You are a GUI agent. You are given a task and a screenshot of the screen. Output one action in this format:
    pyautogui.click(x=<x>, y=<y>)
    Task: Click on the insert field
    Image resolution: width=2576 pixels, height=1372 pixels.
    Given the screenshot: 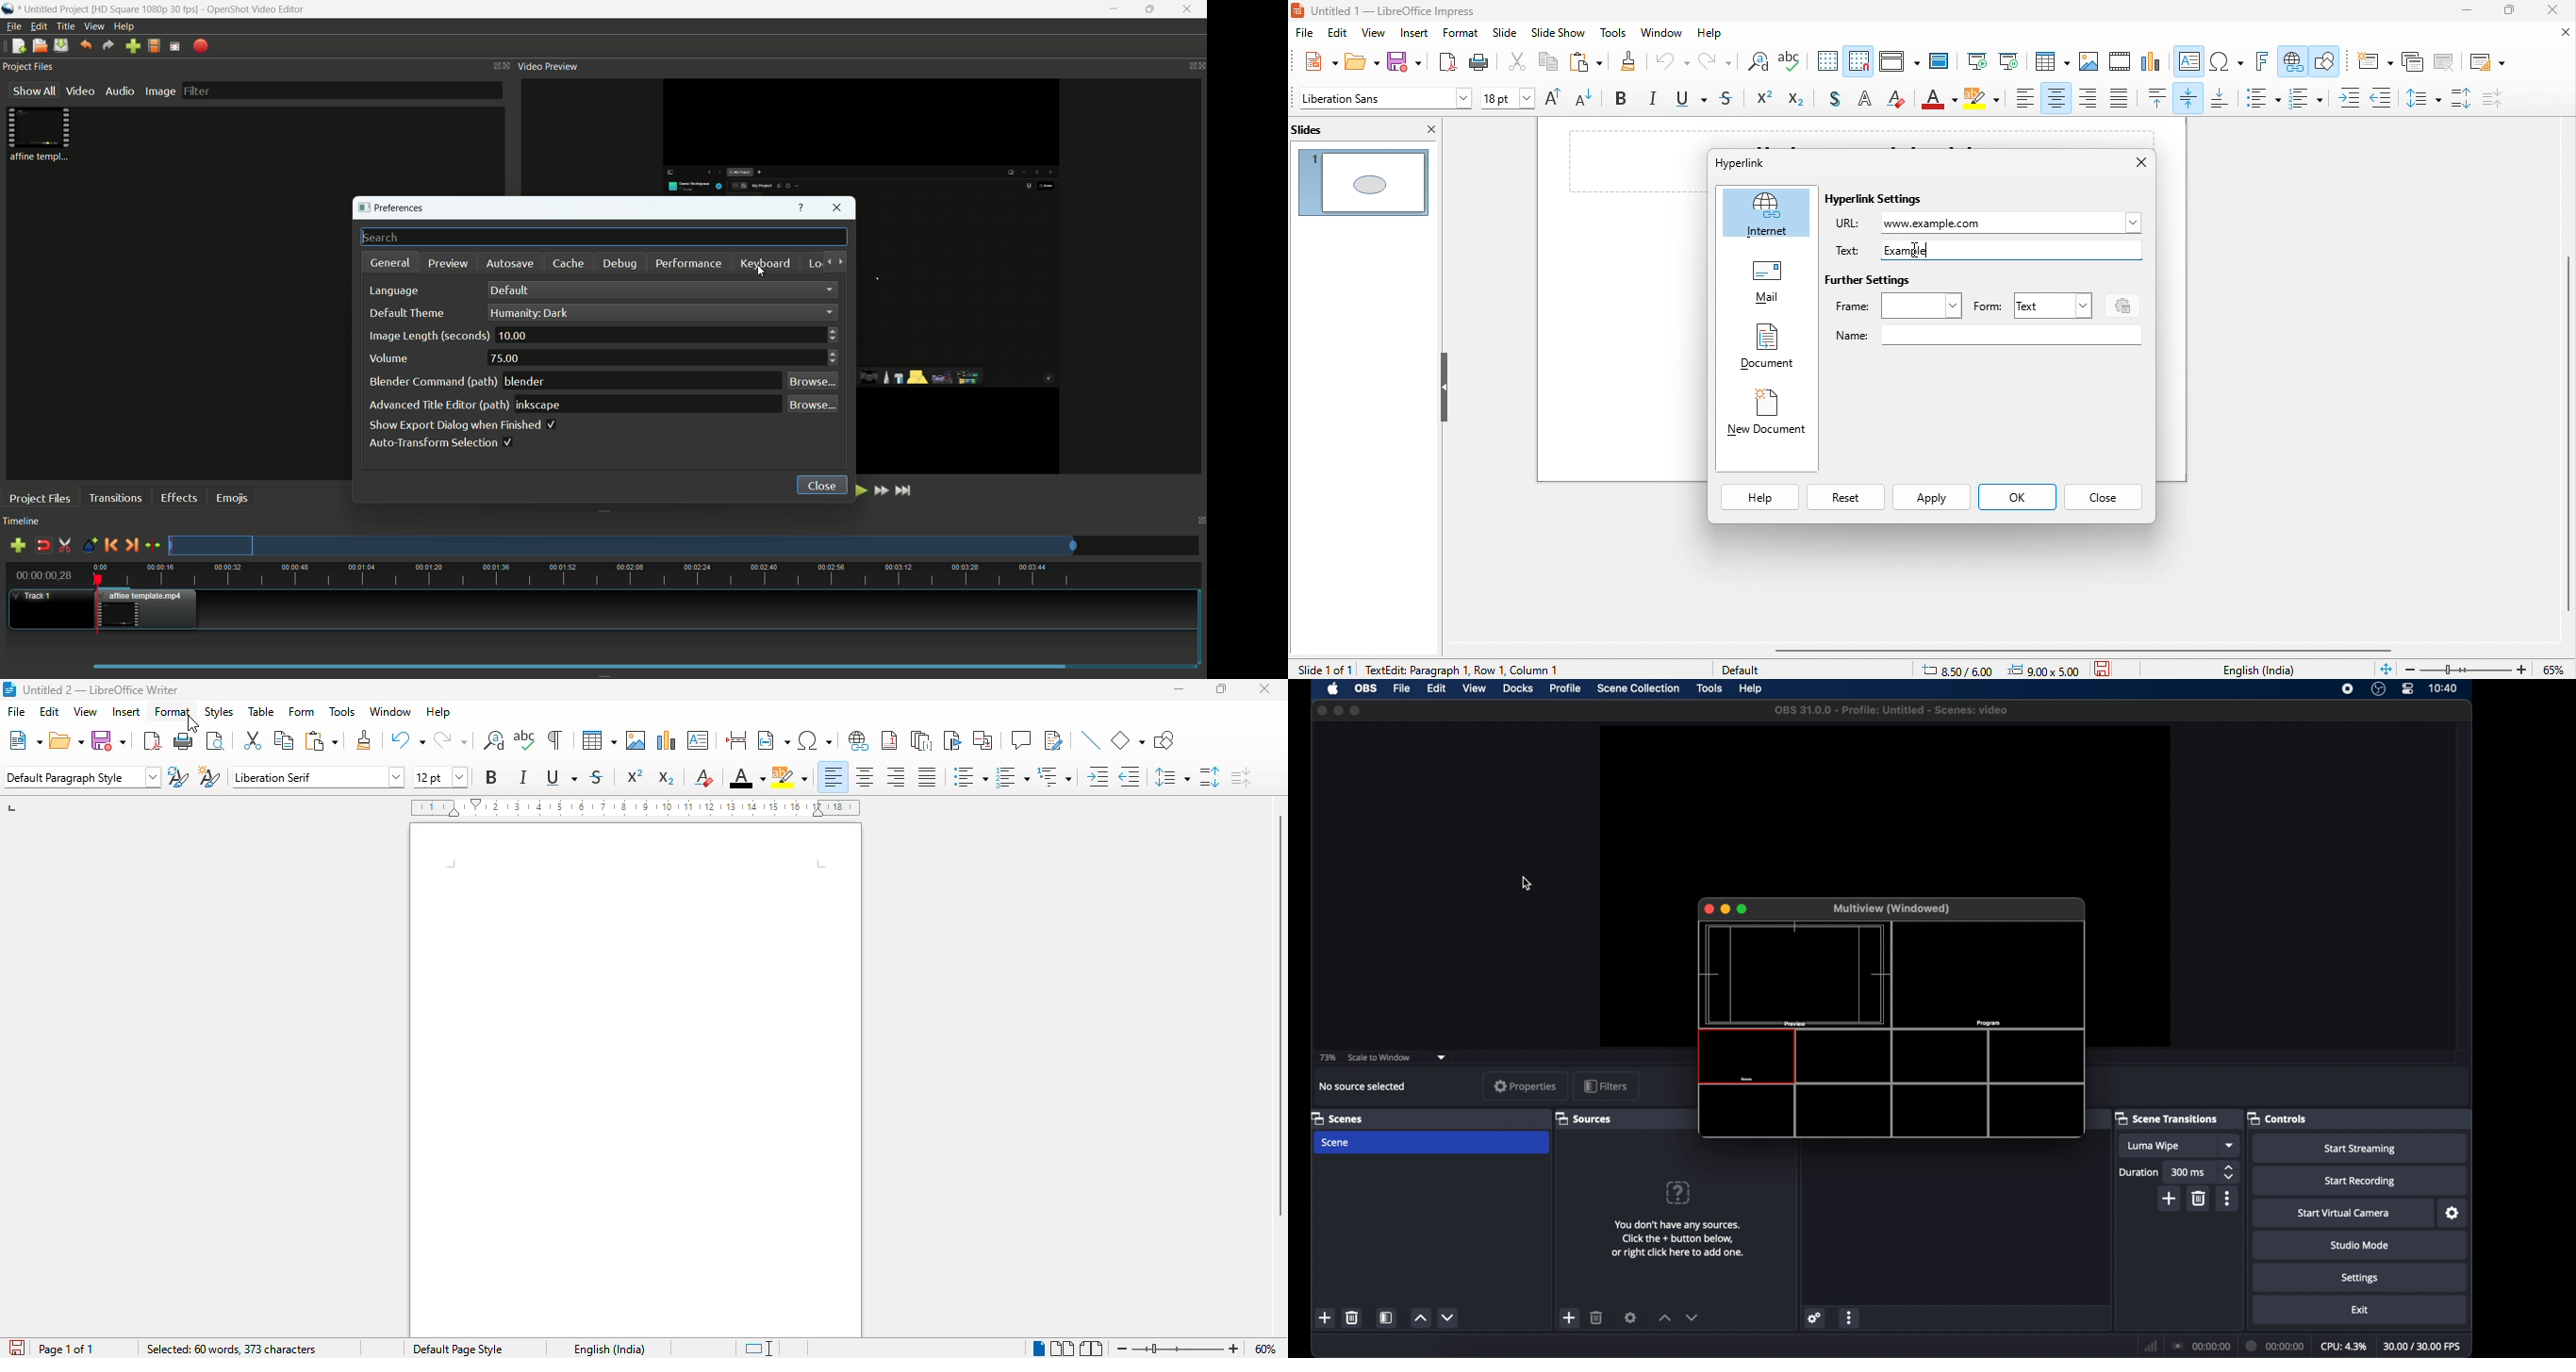 What is the action you would take?
    pyautogui.click(x=773, y=740)
    